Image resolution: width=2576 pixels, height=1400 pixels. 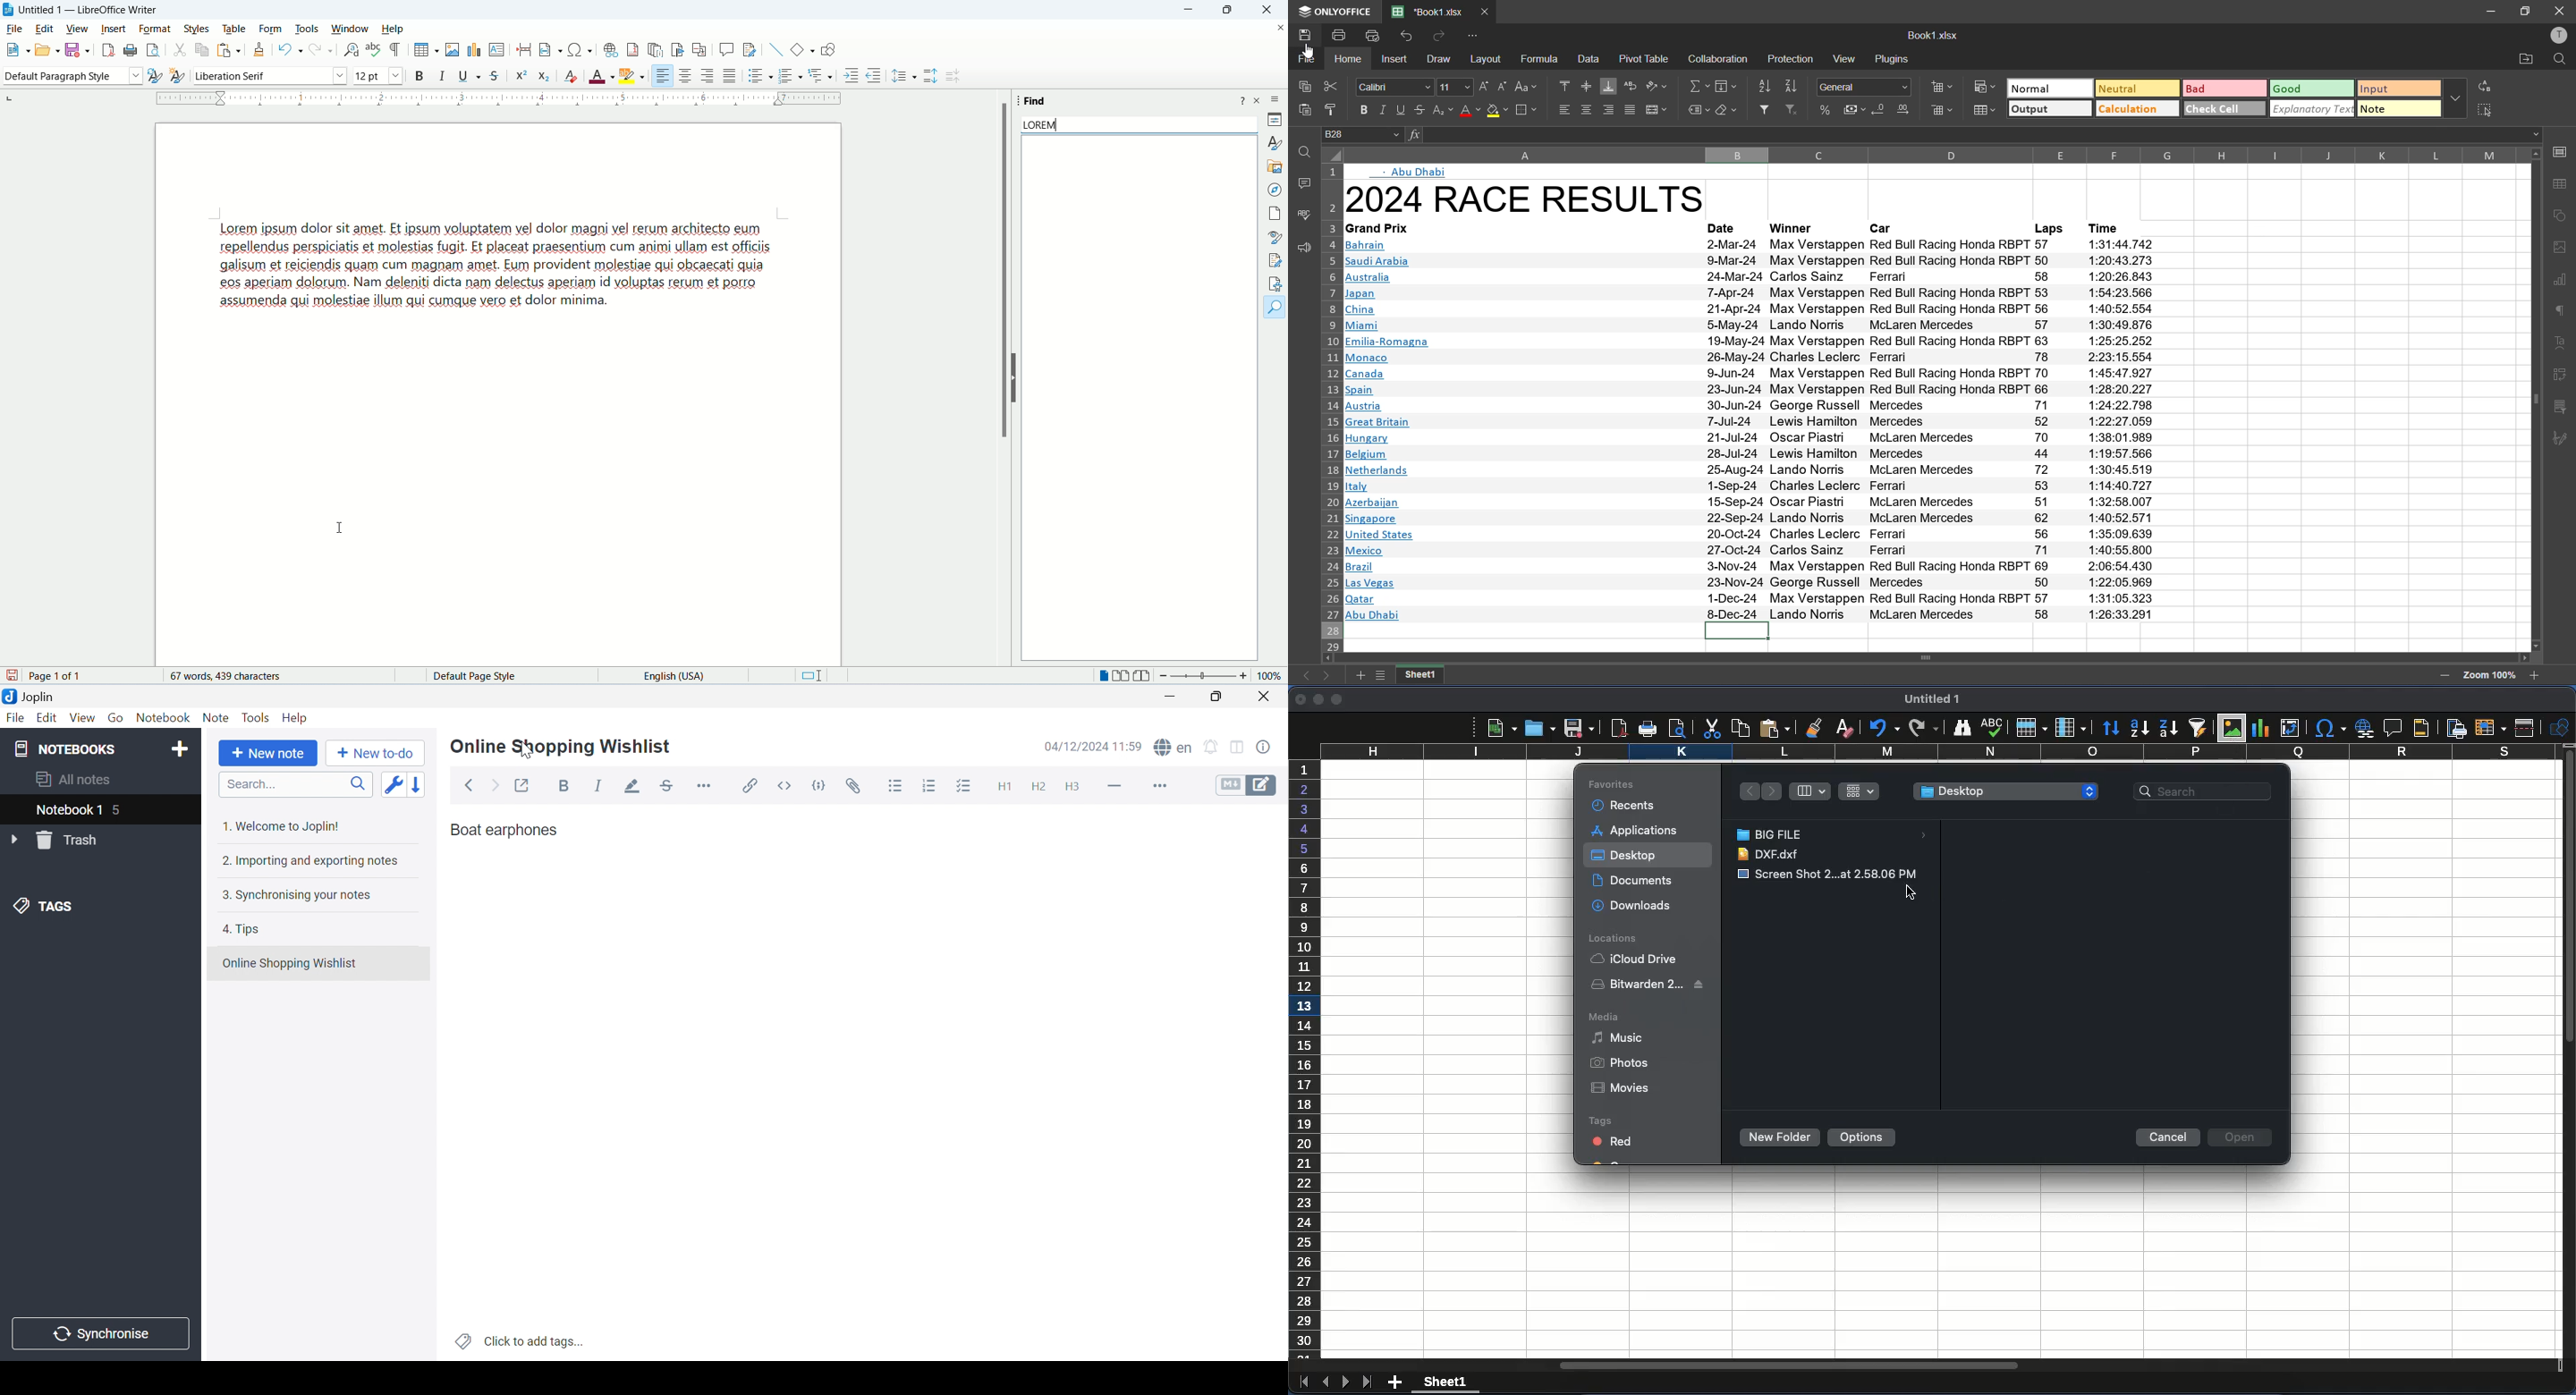 I want to click on insert image, so click(x=451, y=48).